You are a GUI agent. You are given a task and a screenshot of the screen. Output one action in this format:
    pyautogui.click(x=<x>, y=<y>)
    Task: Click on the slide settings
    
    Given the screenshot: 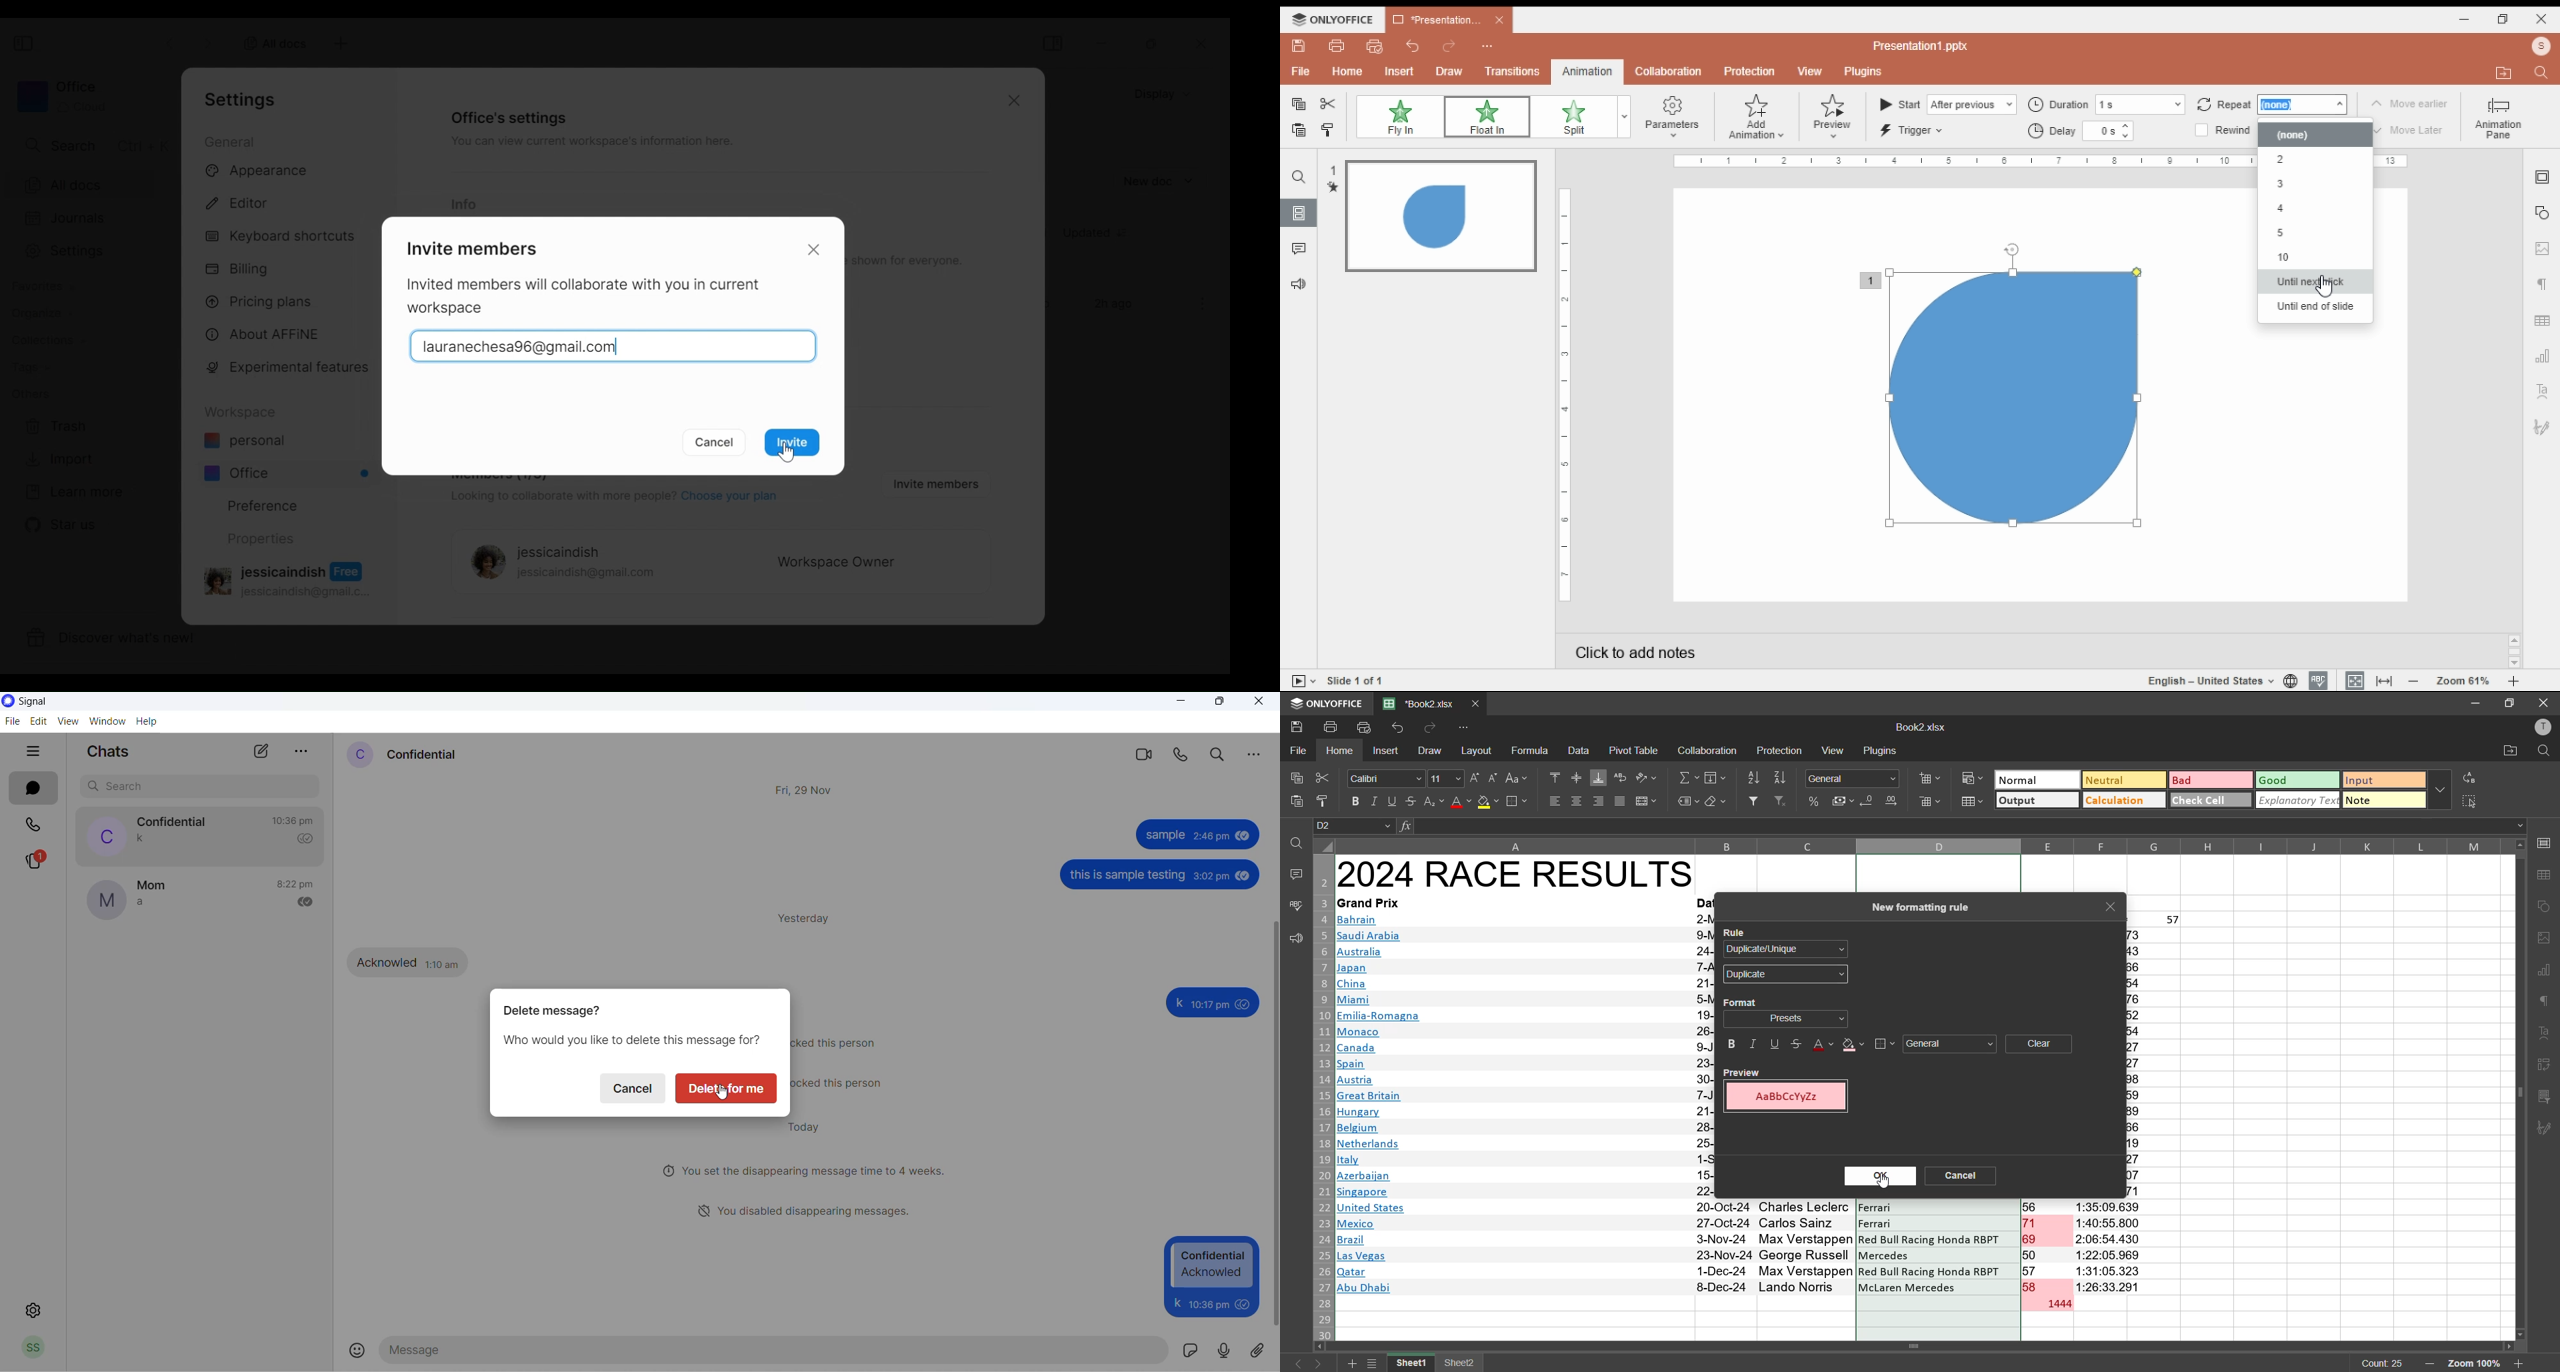 What is the action you would take?
    pyautogui.click(x=2541, y=179)
    